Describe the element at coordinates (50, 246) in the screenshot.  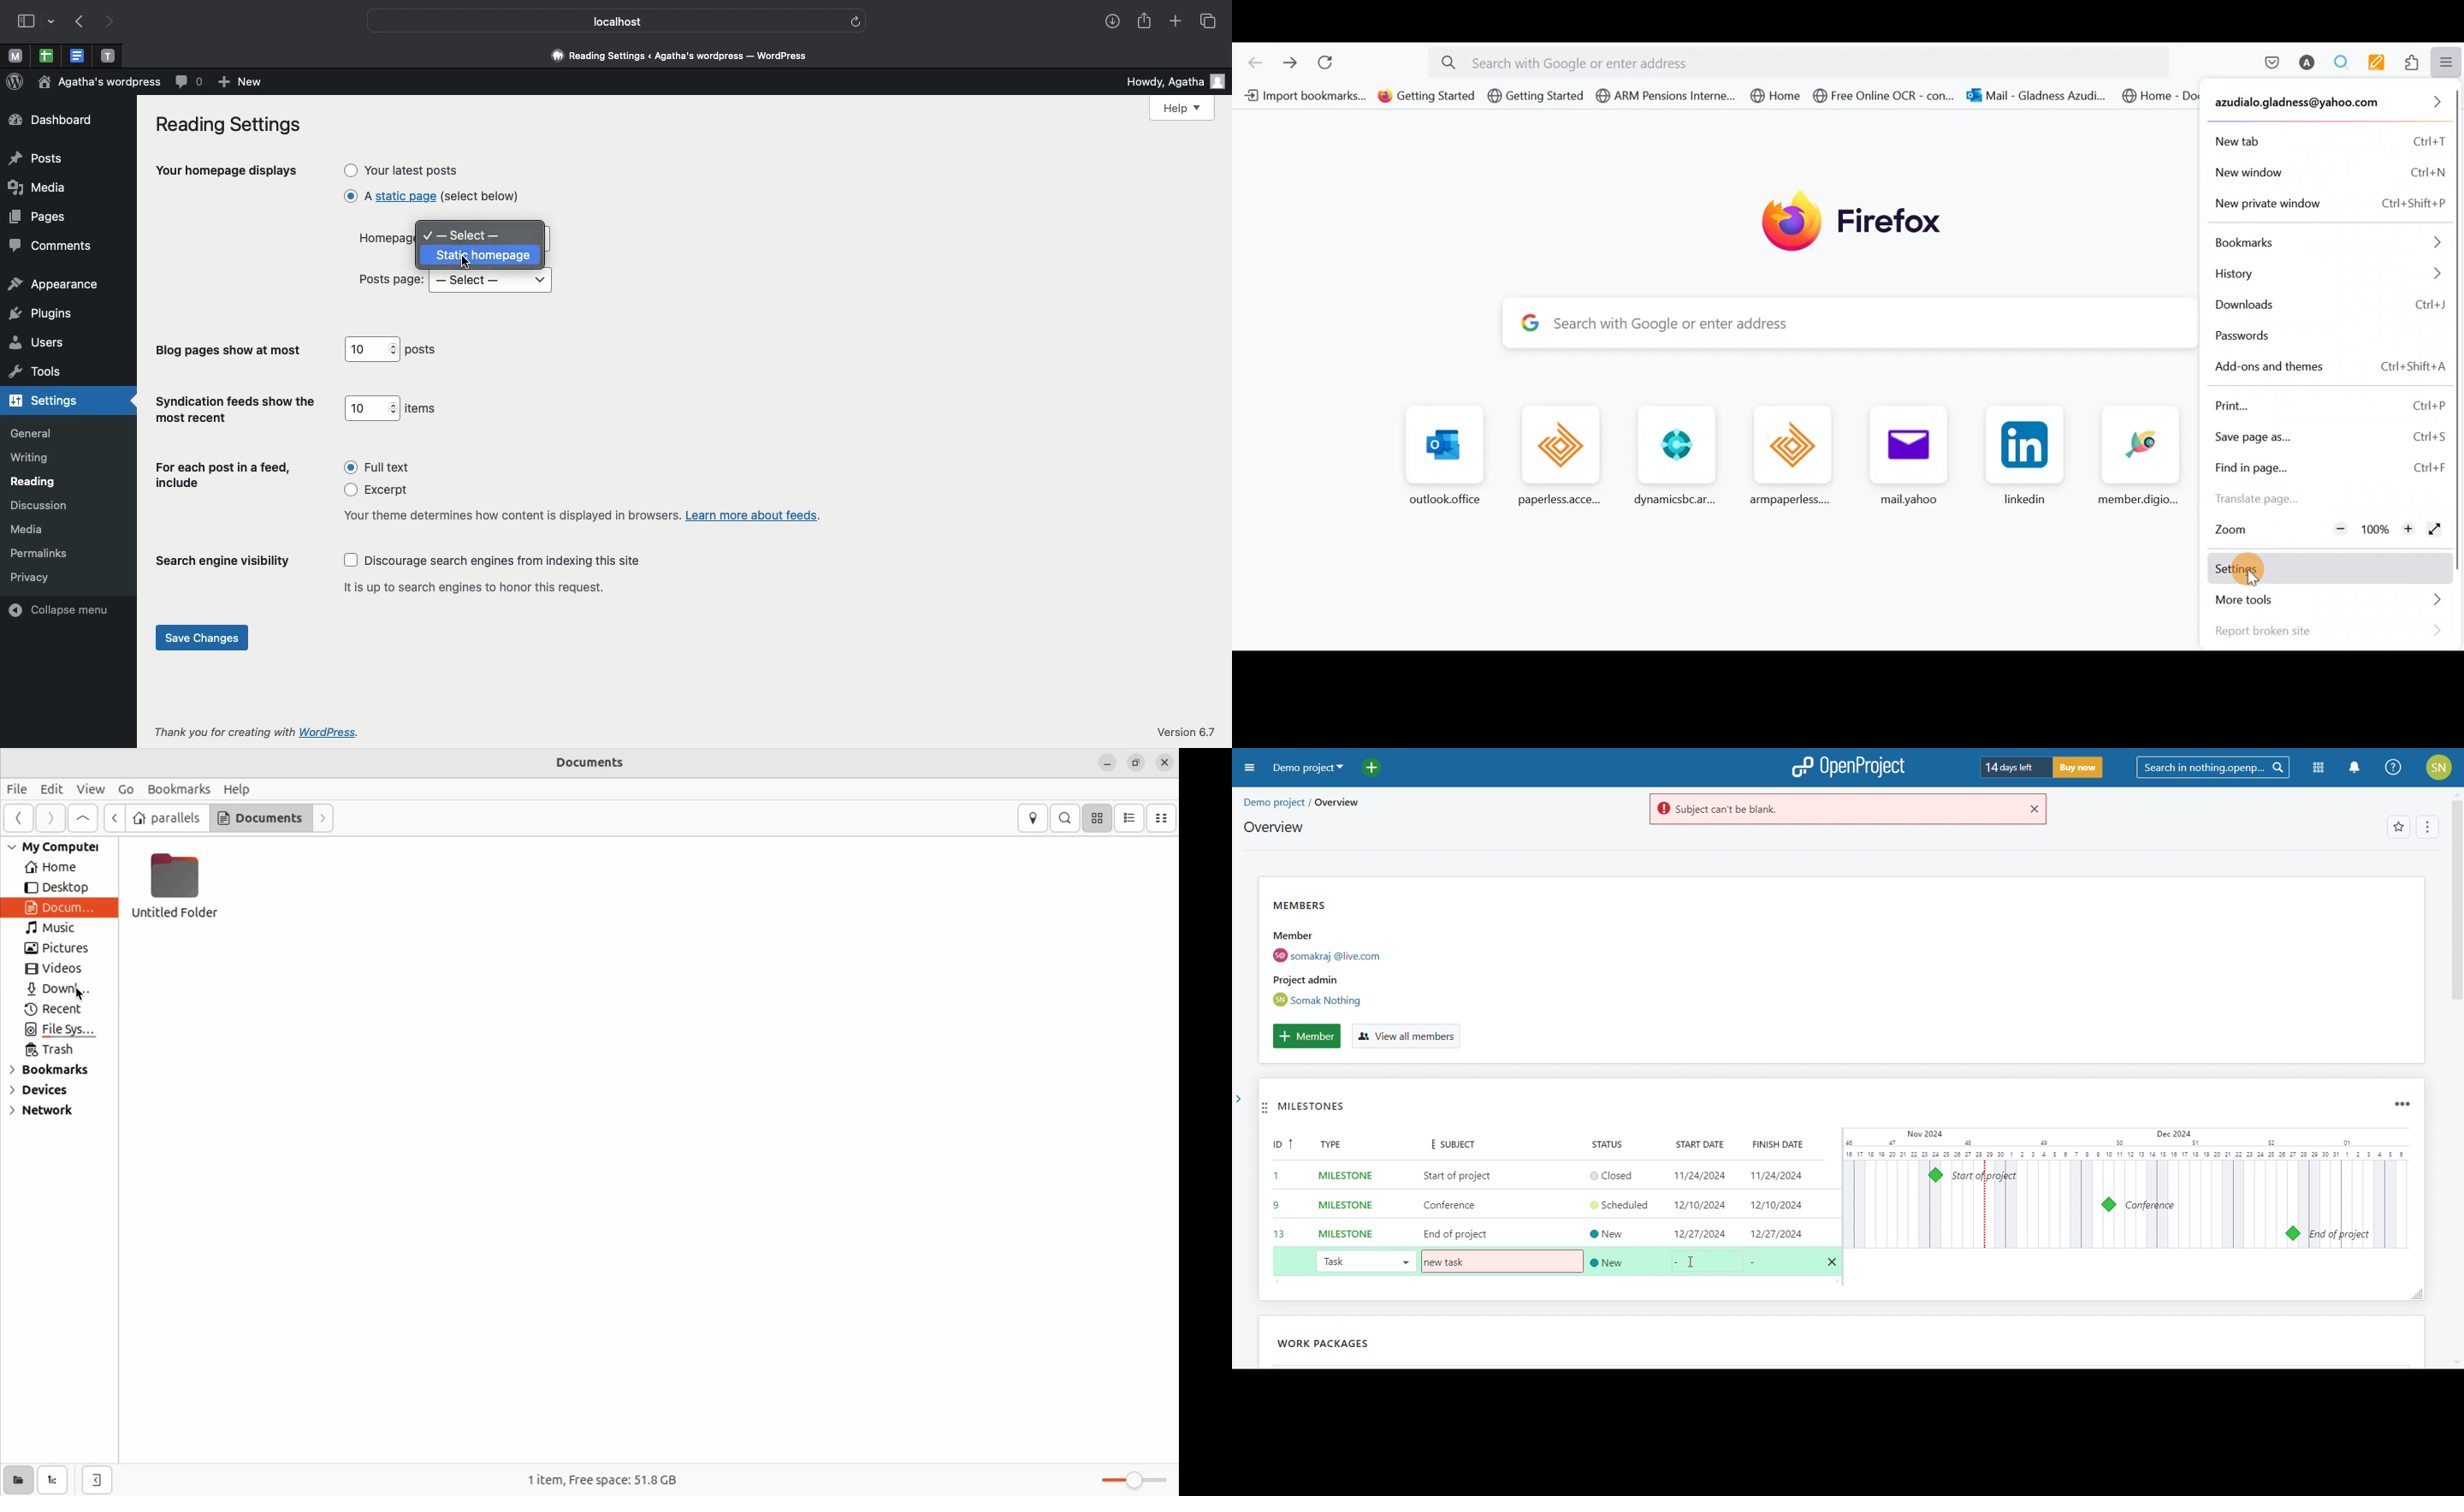
I see `comments` at that location.